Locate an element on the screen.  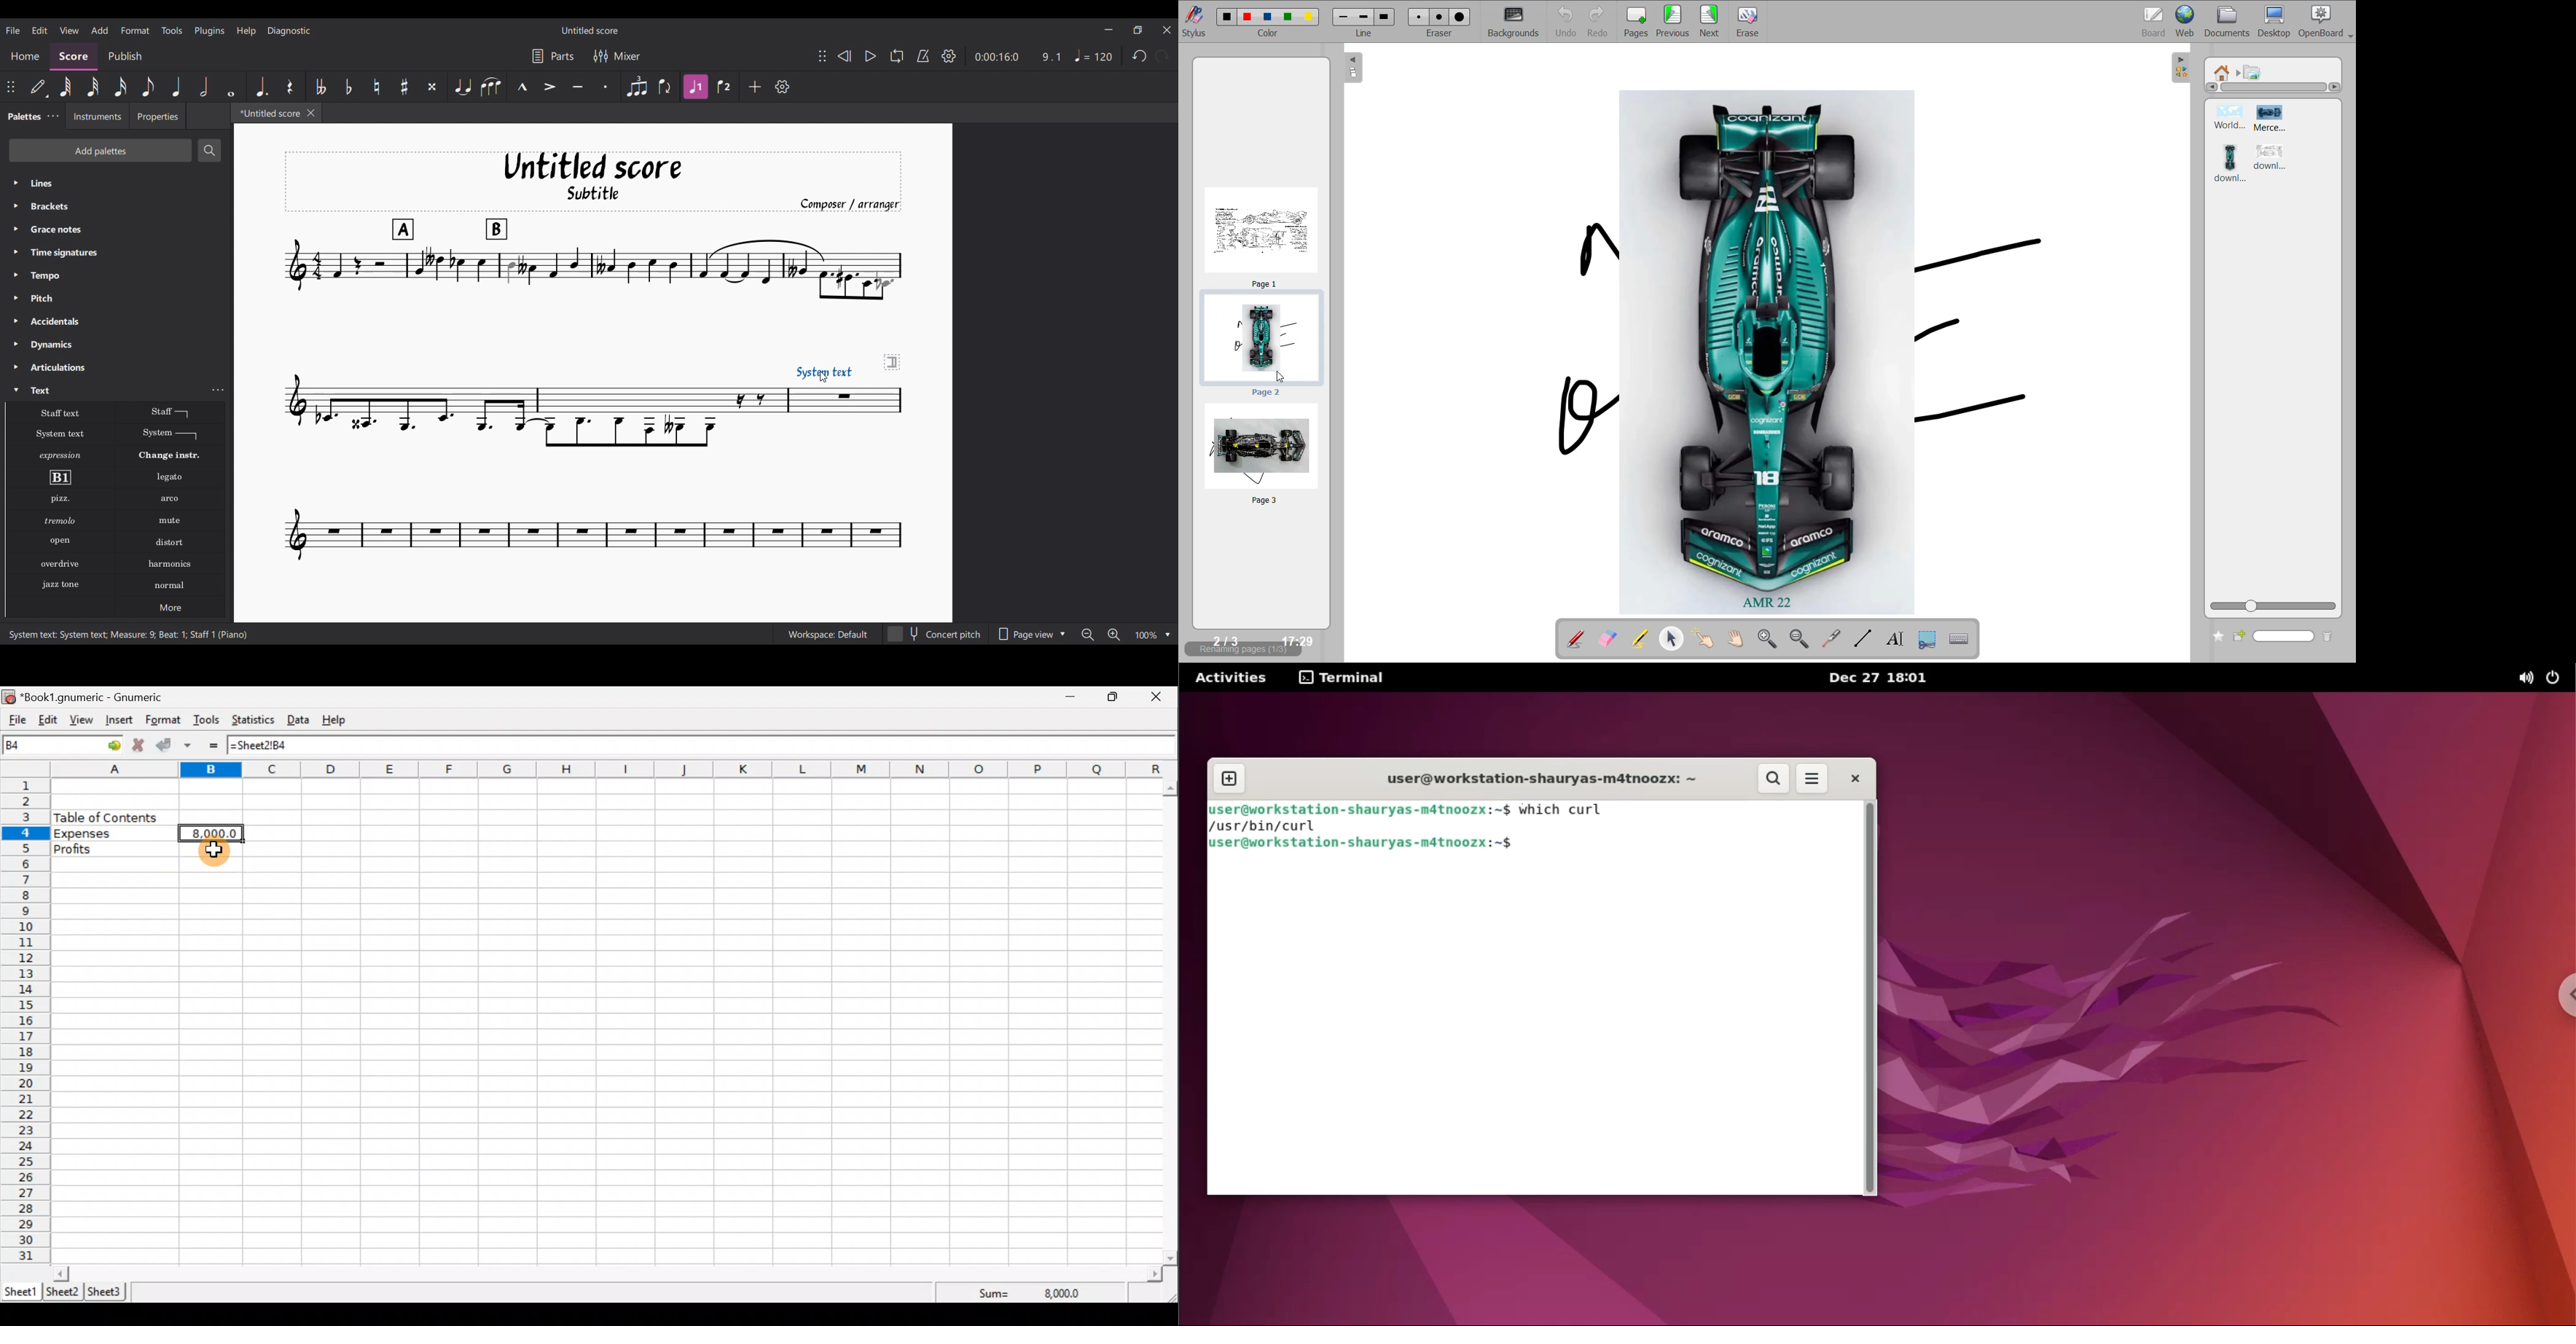
scroll right is located at coordinates (1155, 1274).